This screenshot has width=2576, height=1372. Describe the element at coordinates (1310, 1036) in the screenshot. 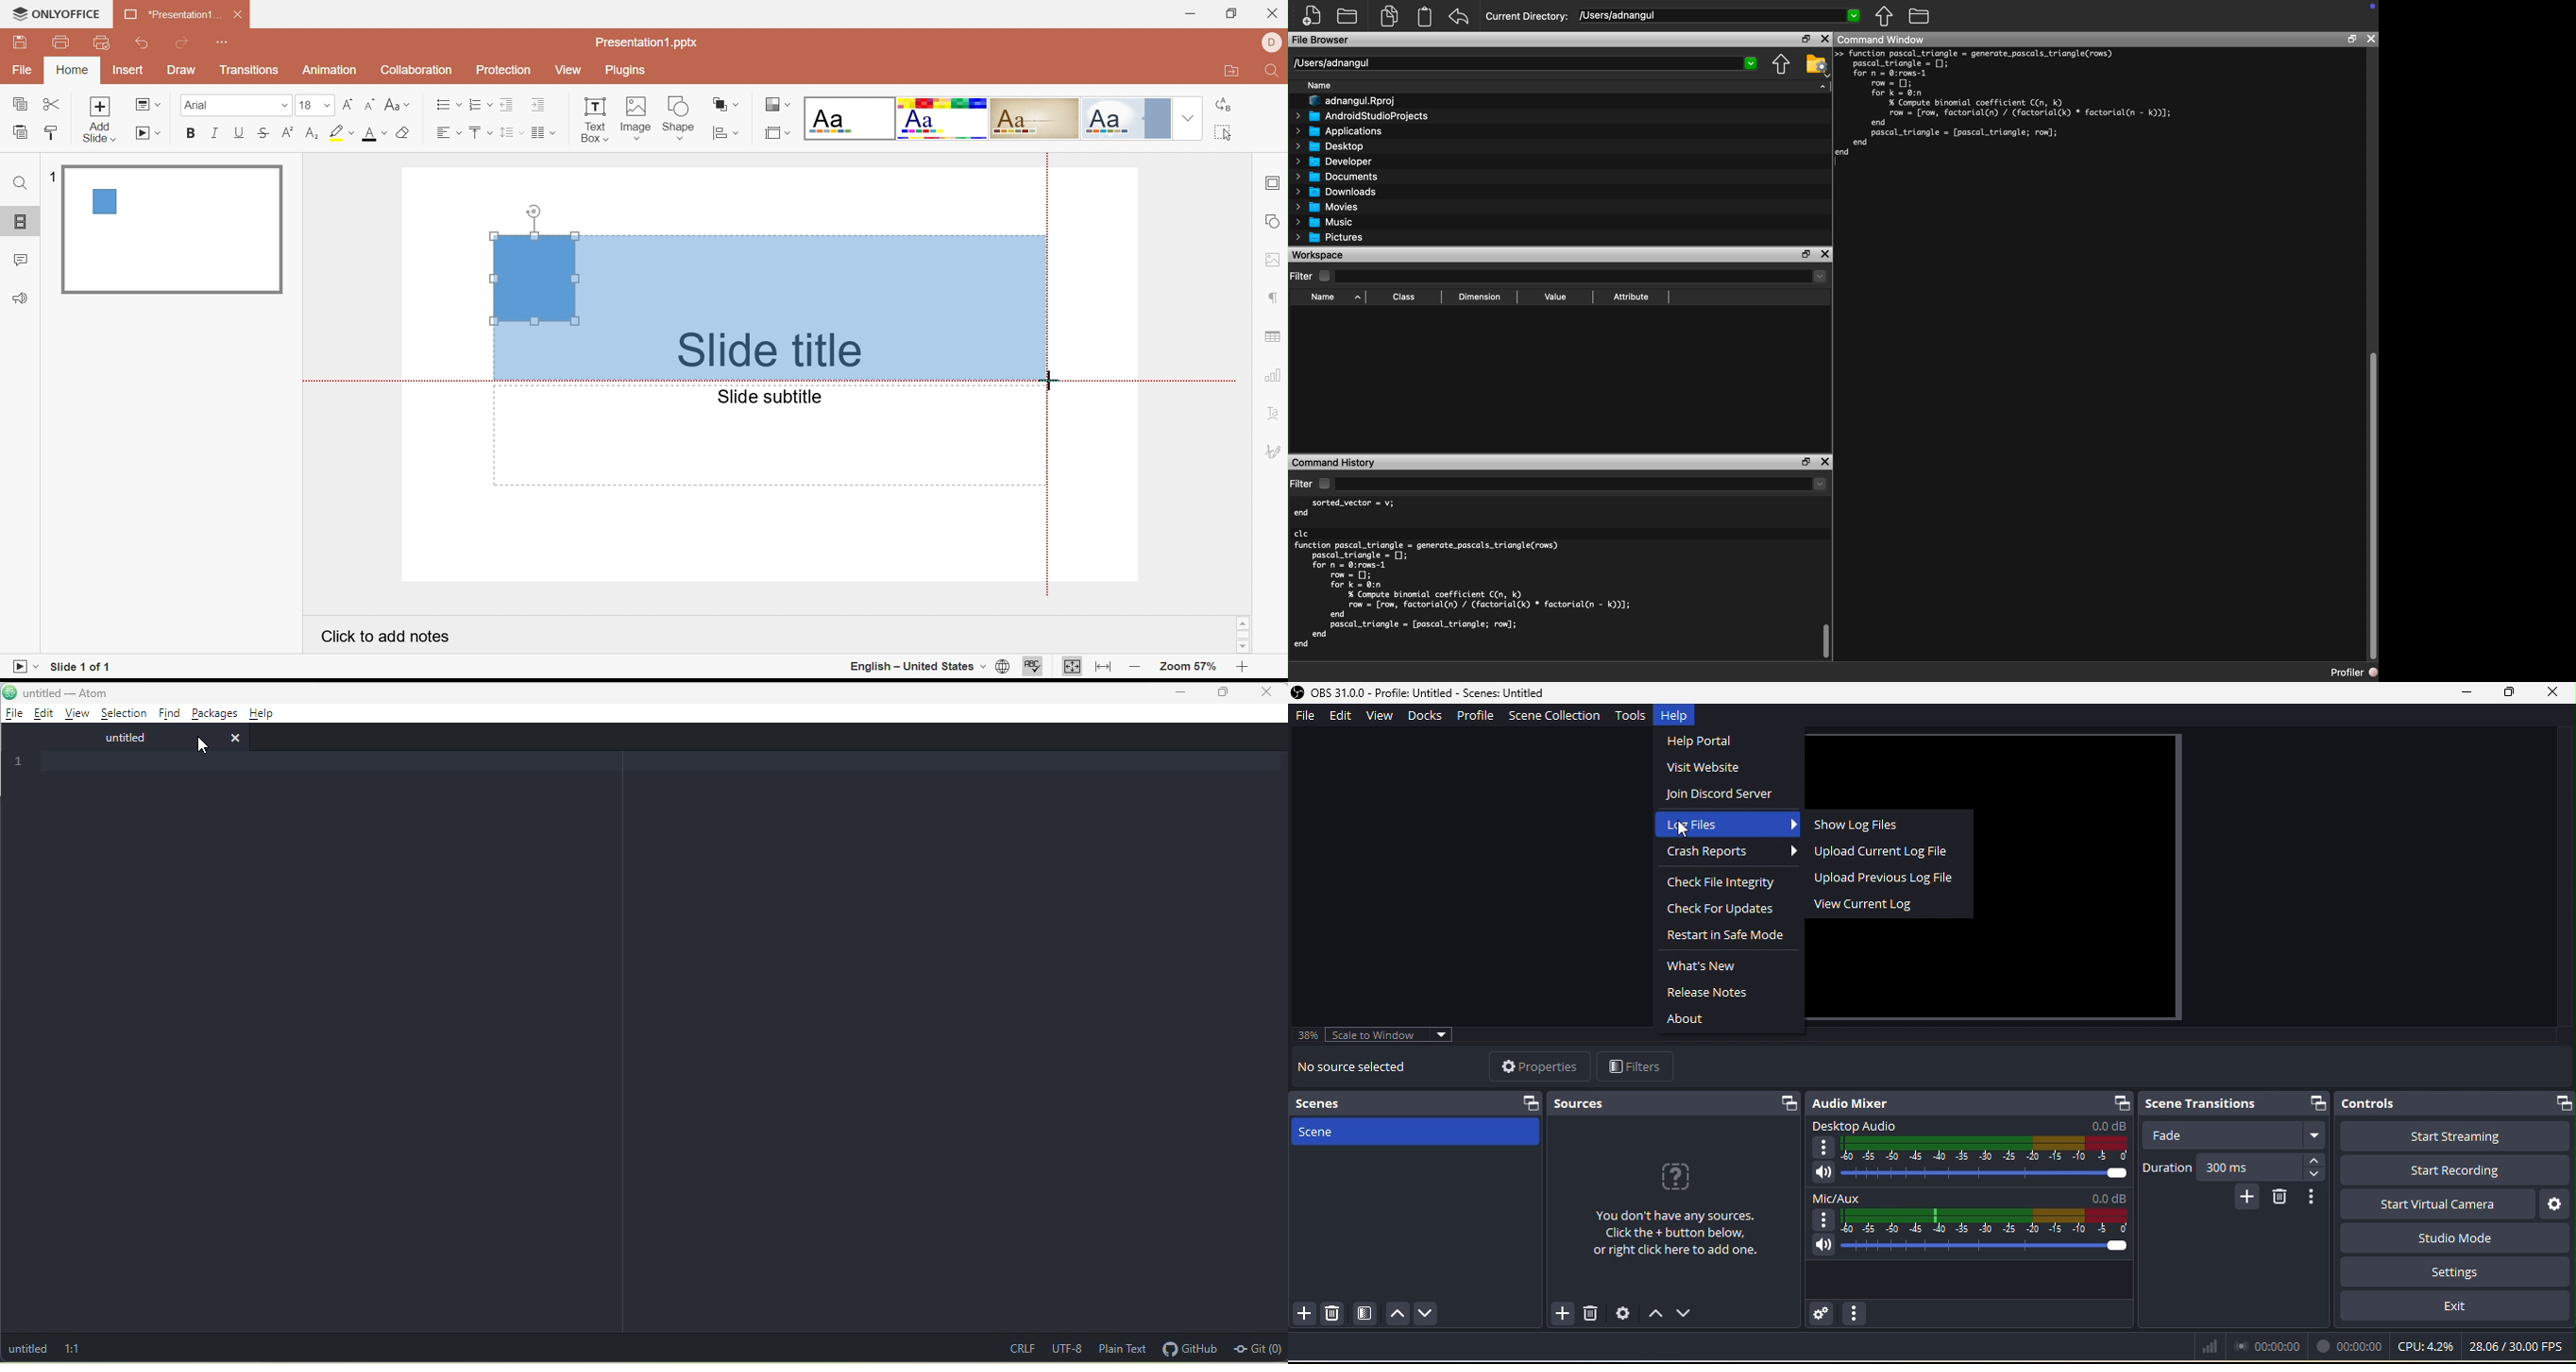

I see `38%` at that location.